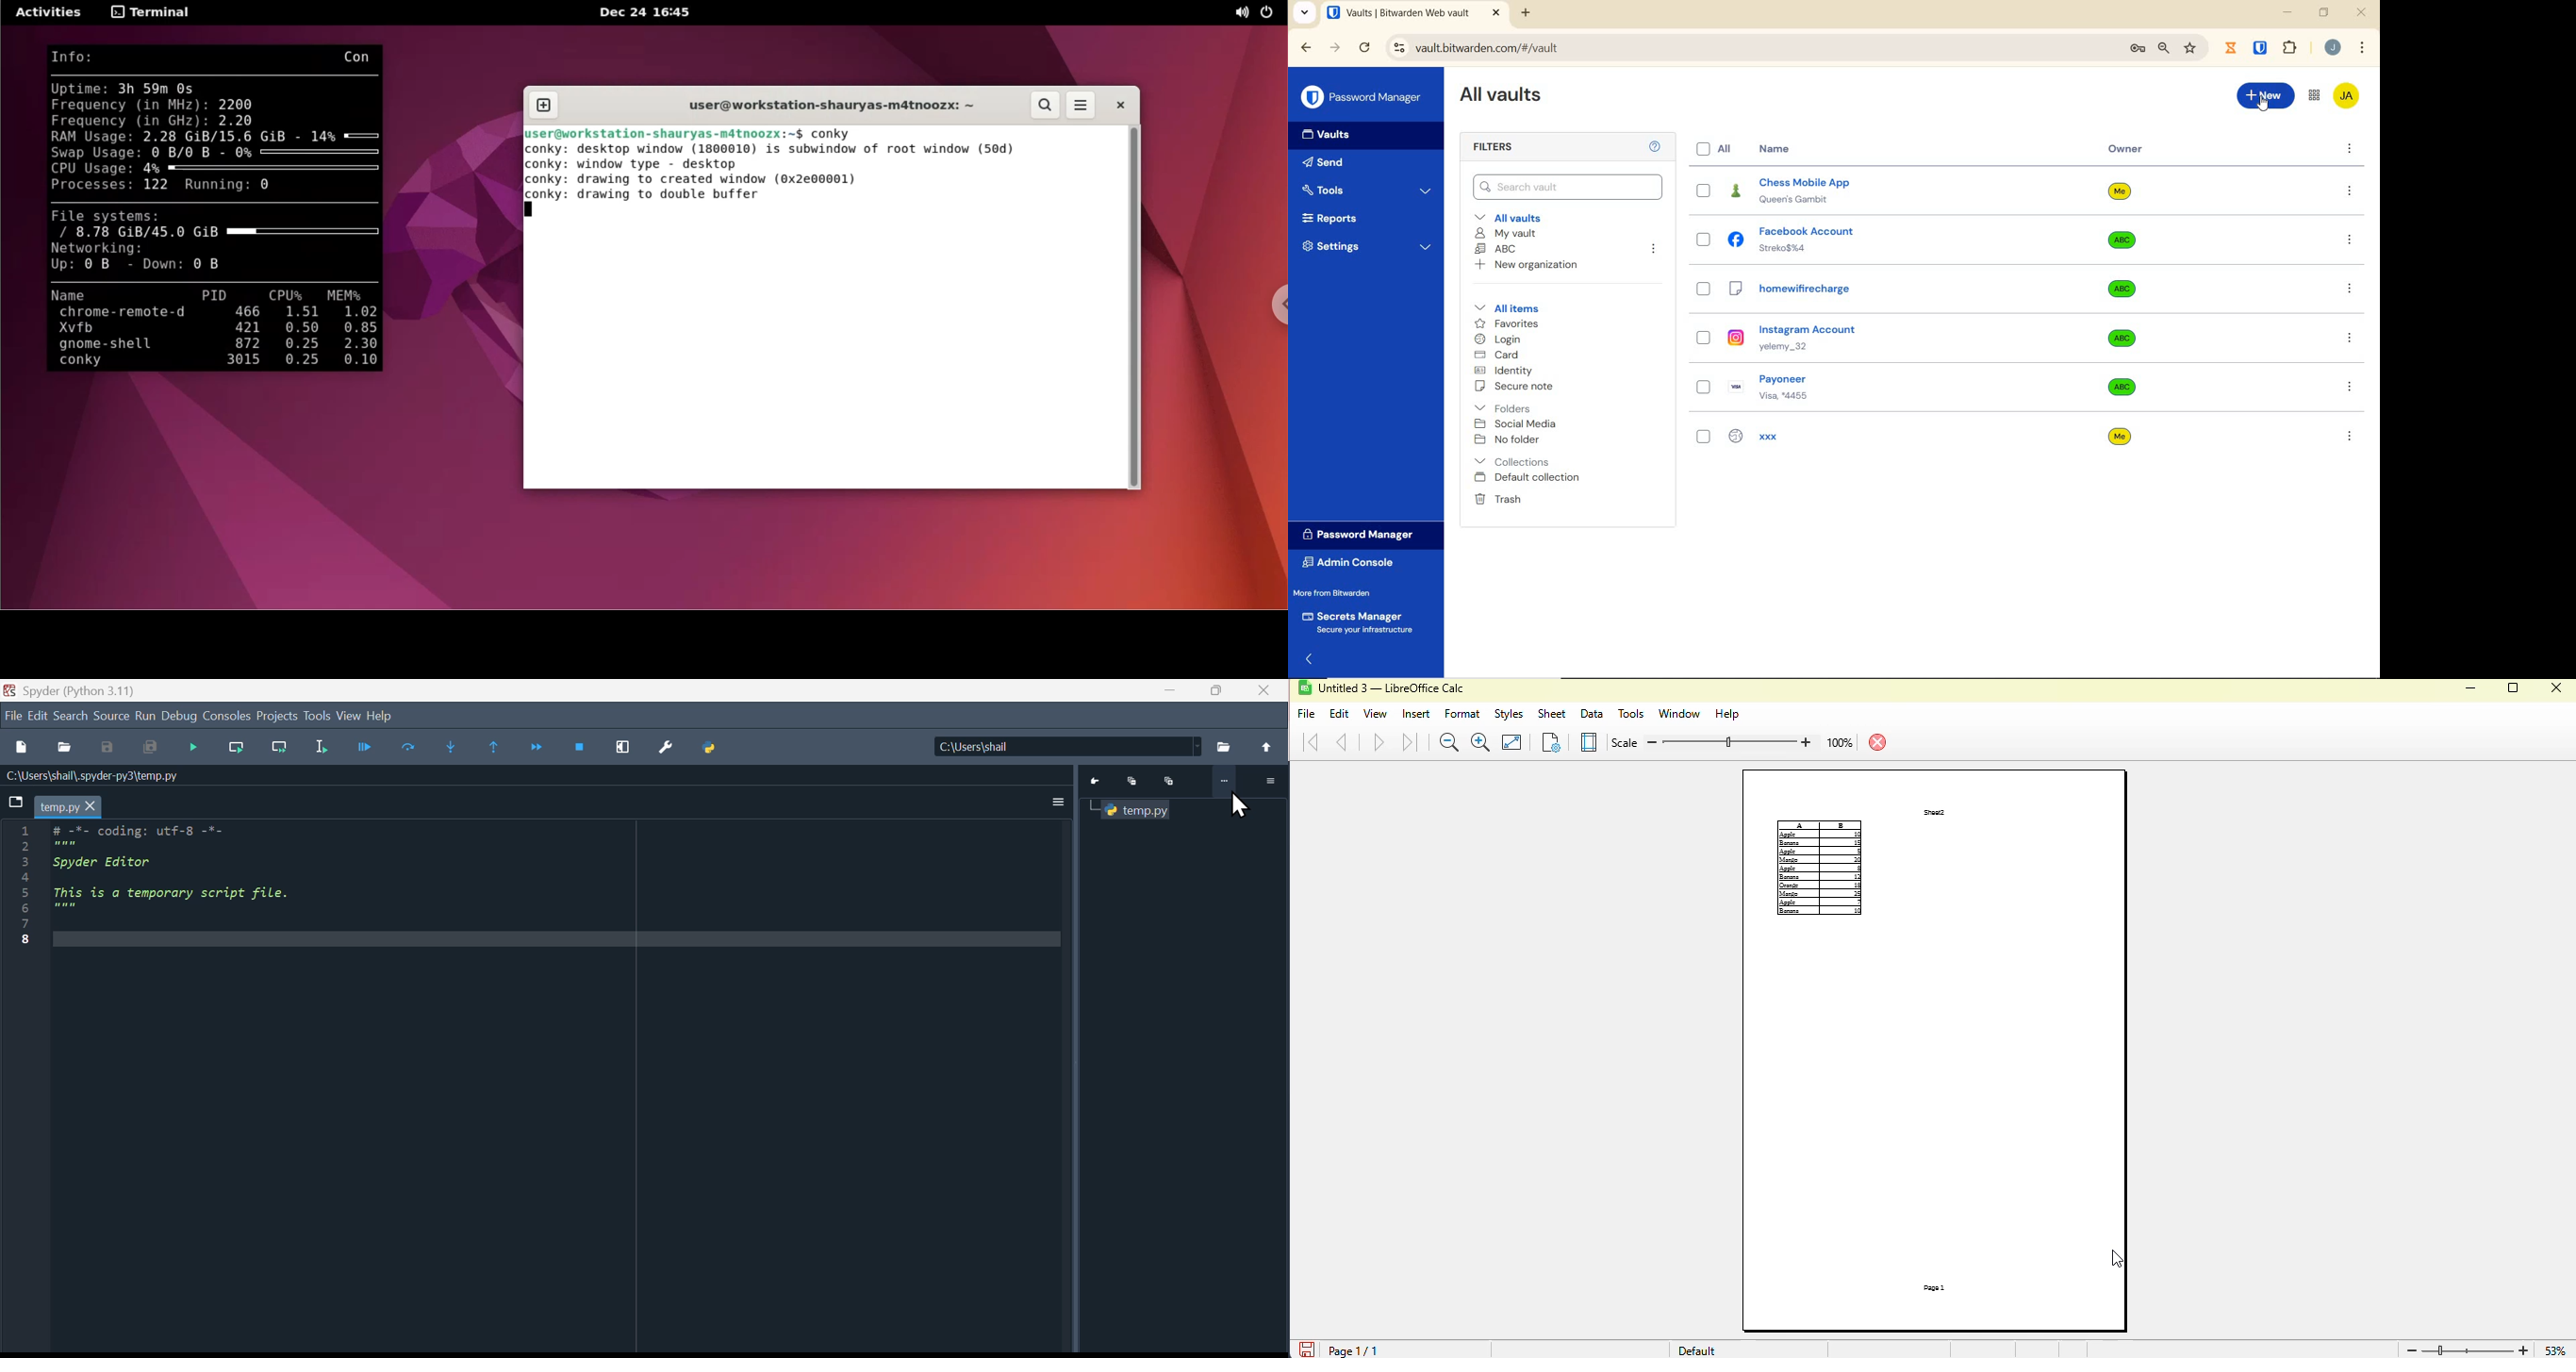  What do you see at coordinates (237, 748) in the screenshot?
I see `Run current cell` at bounding box center [237, 748].